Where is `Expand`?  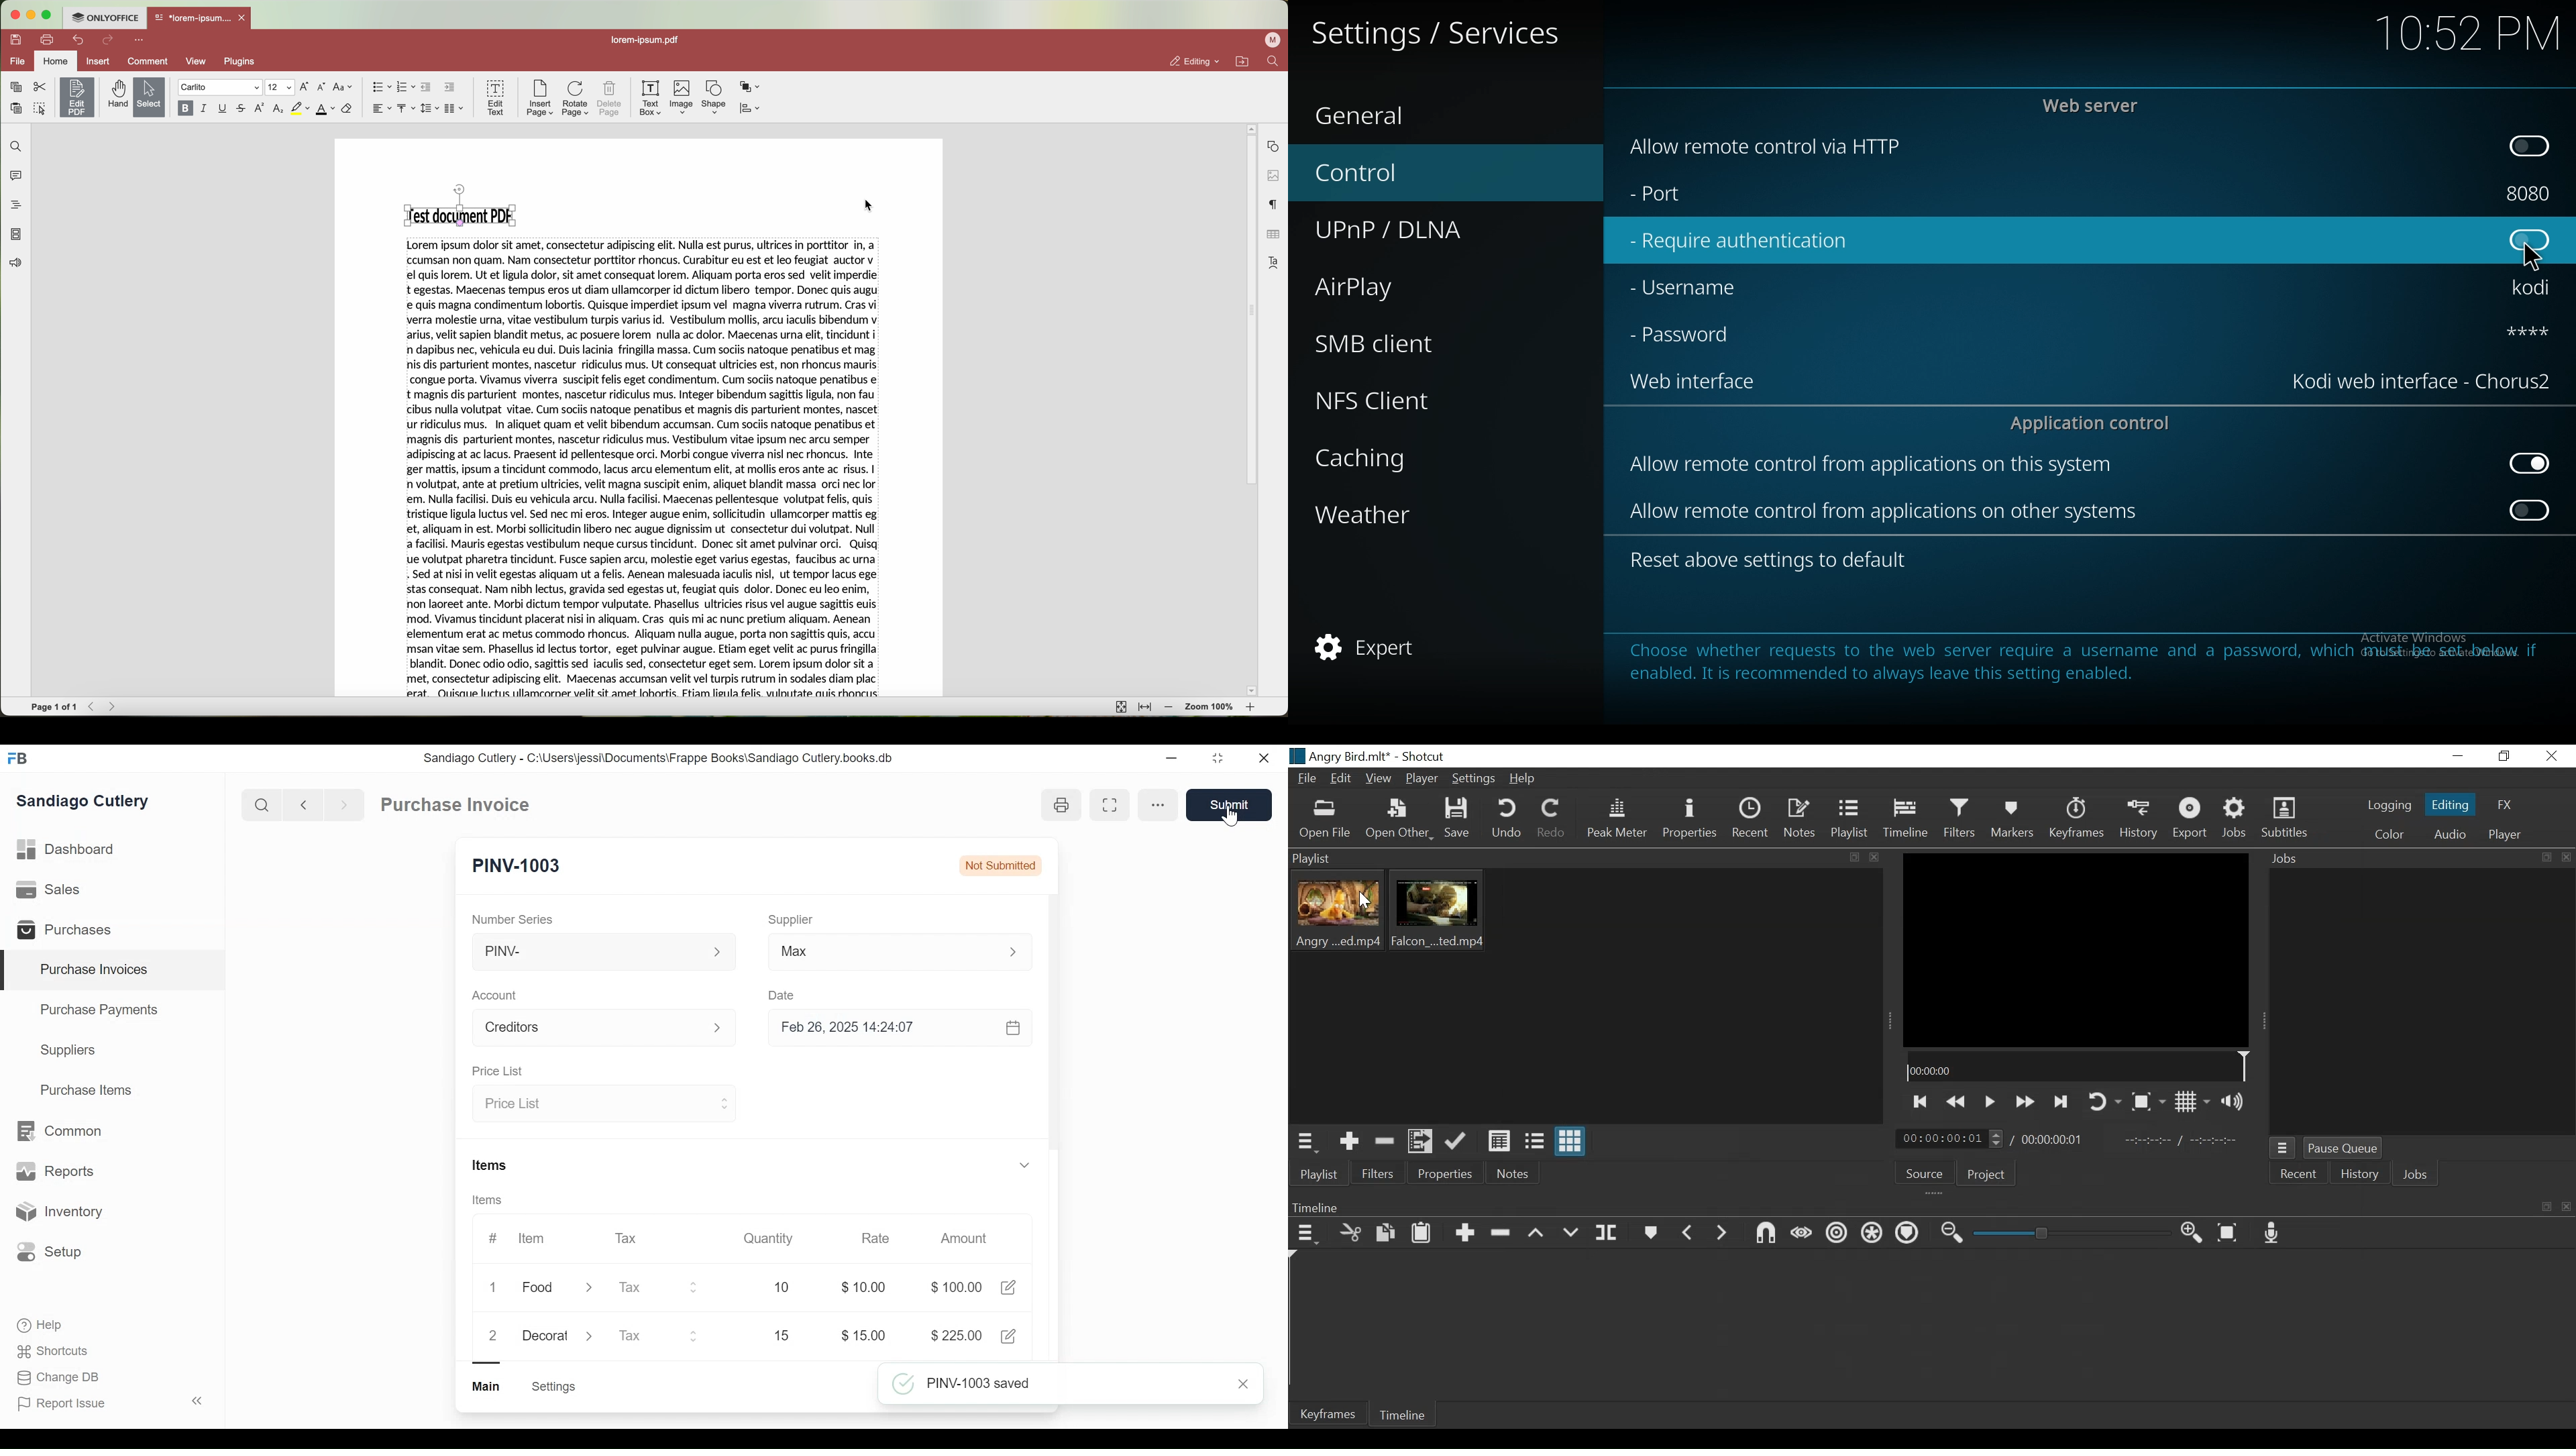
Expand is located at coordinates (725, 1029).